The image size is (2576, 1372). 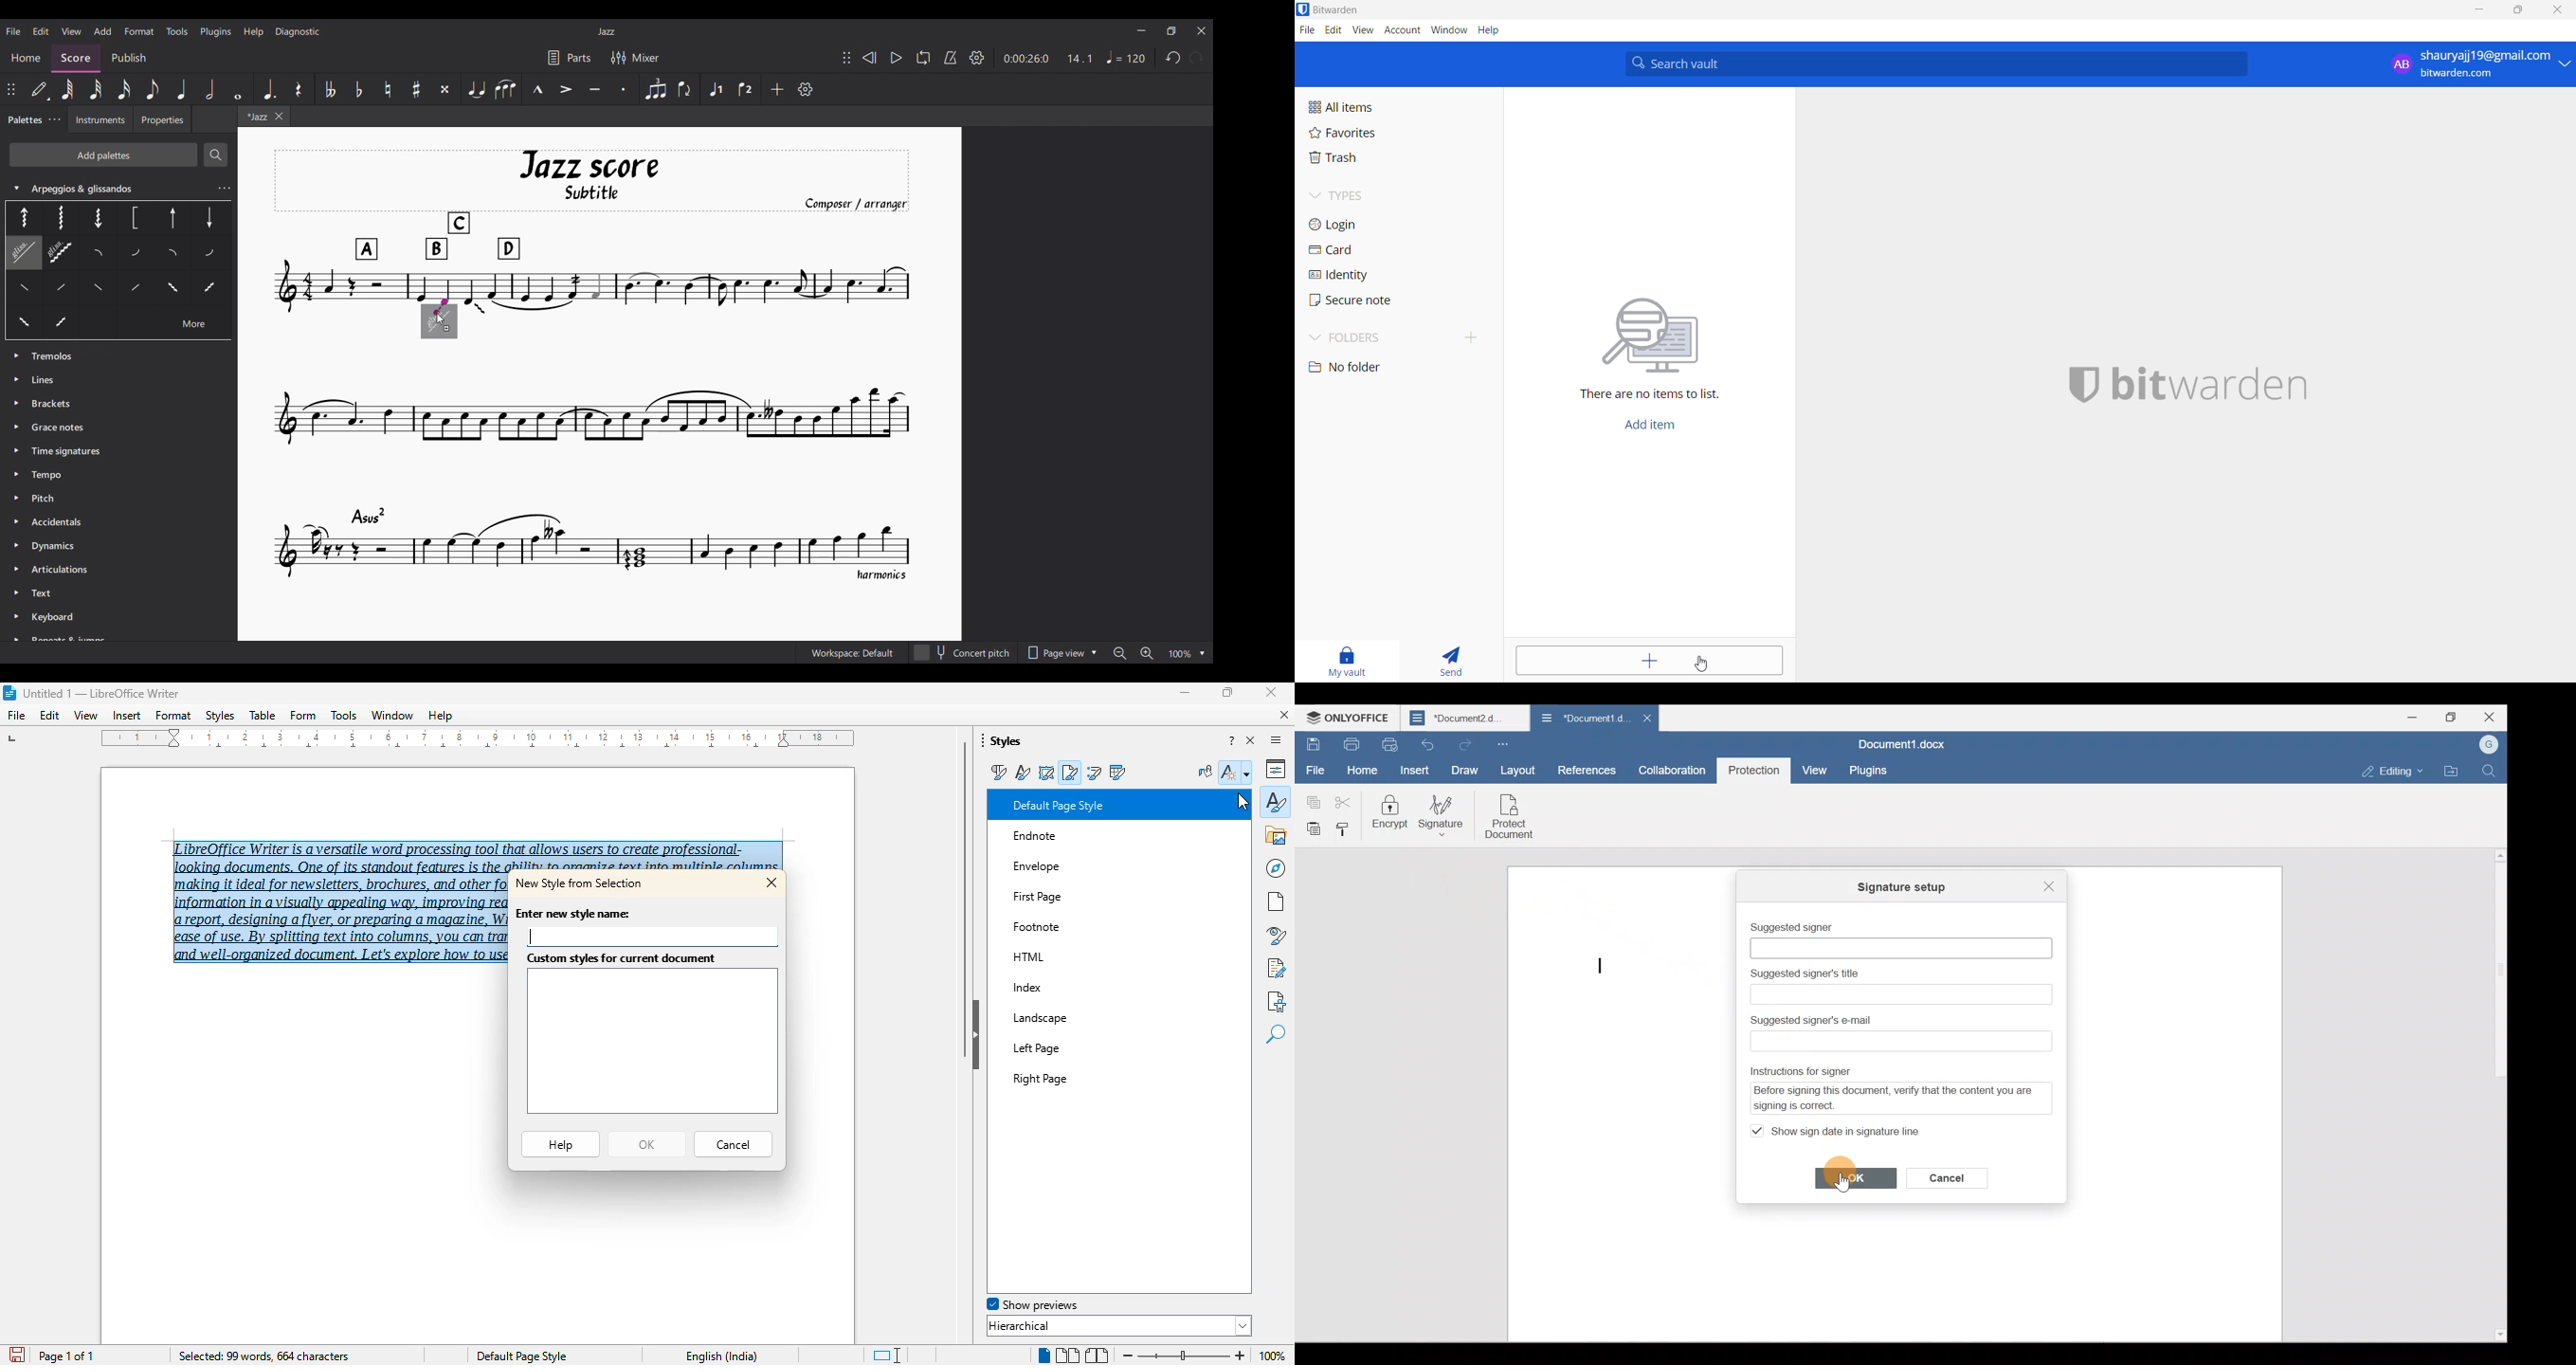 I want to click on character styles, so click(x=1024, y=773).